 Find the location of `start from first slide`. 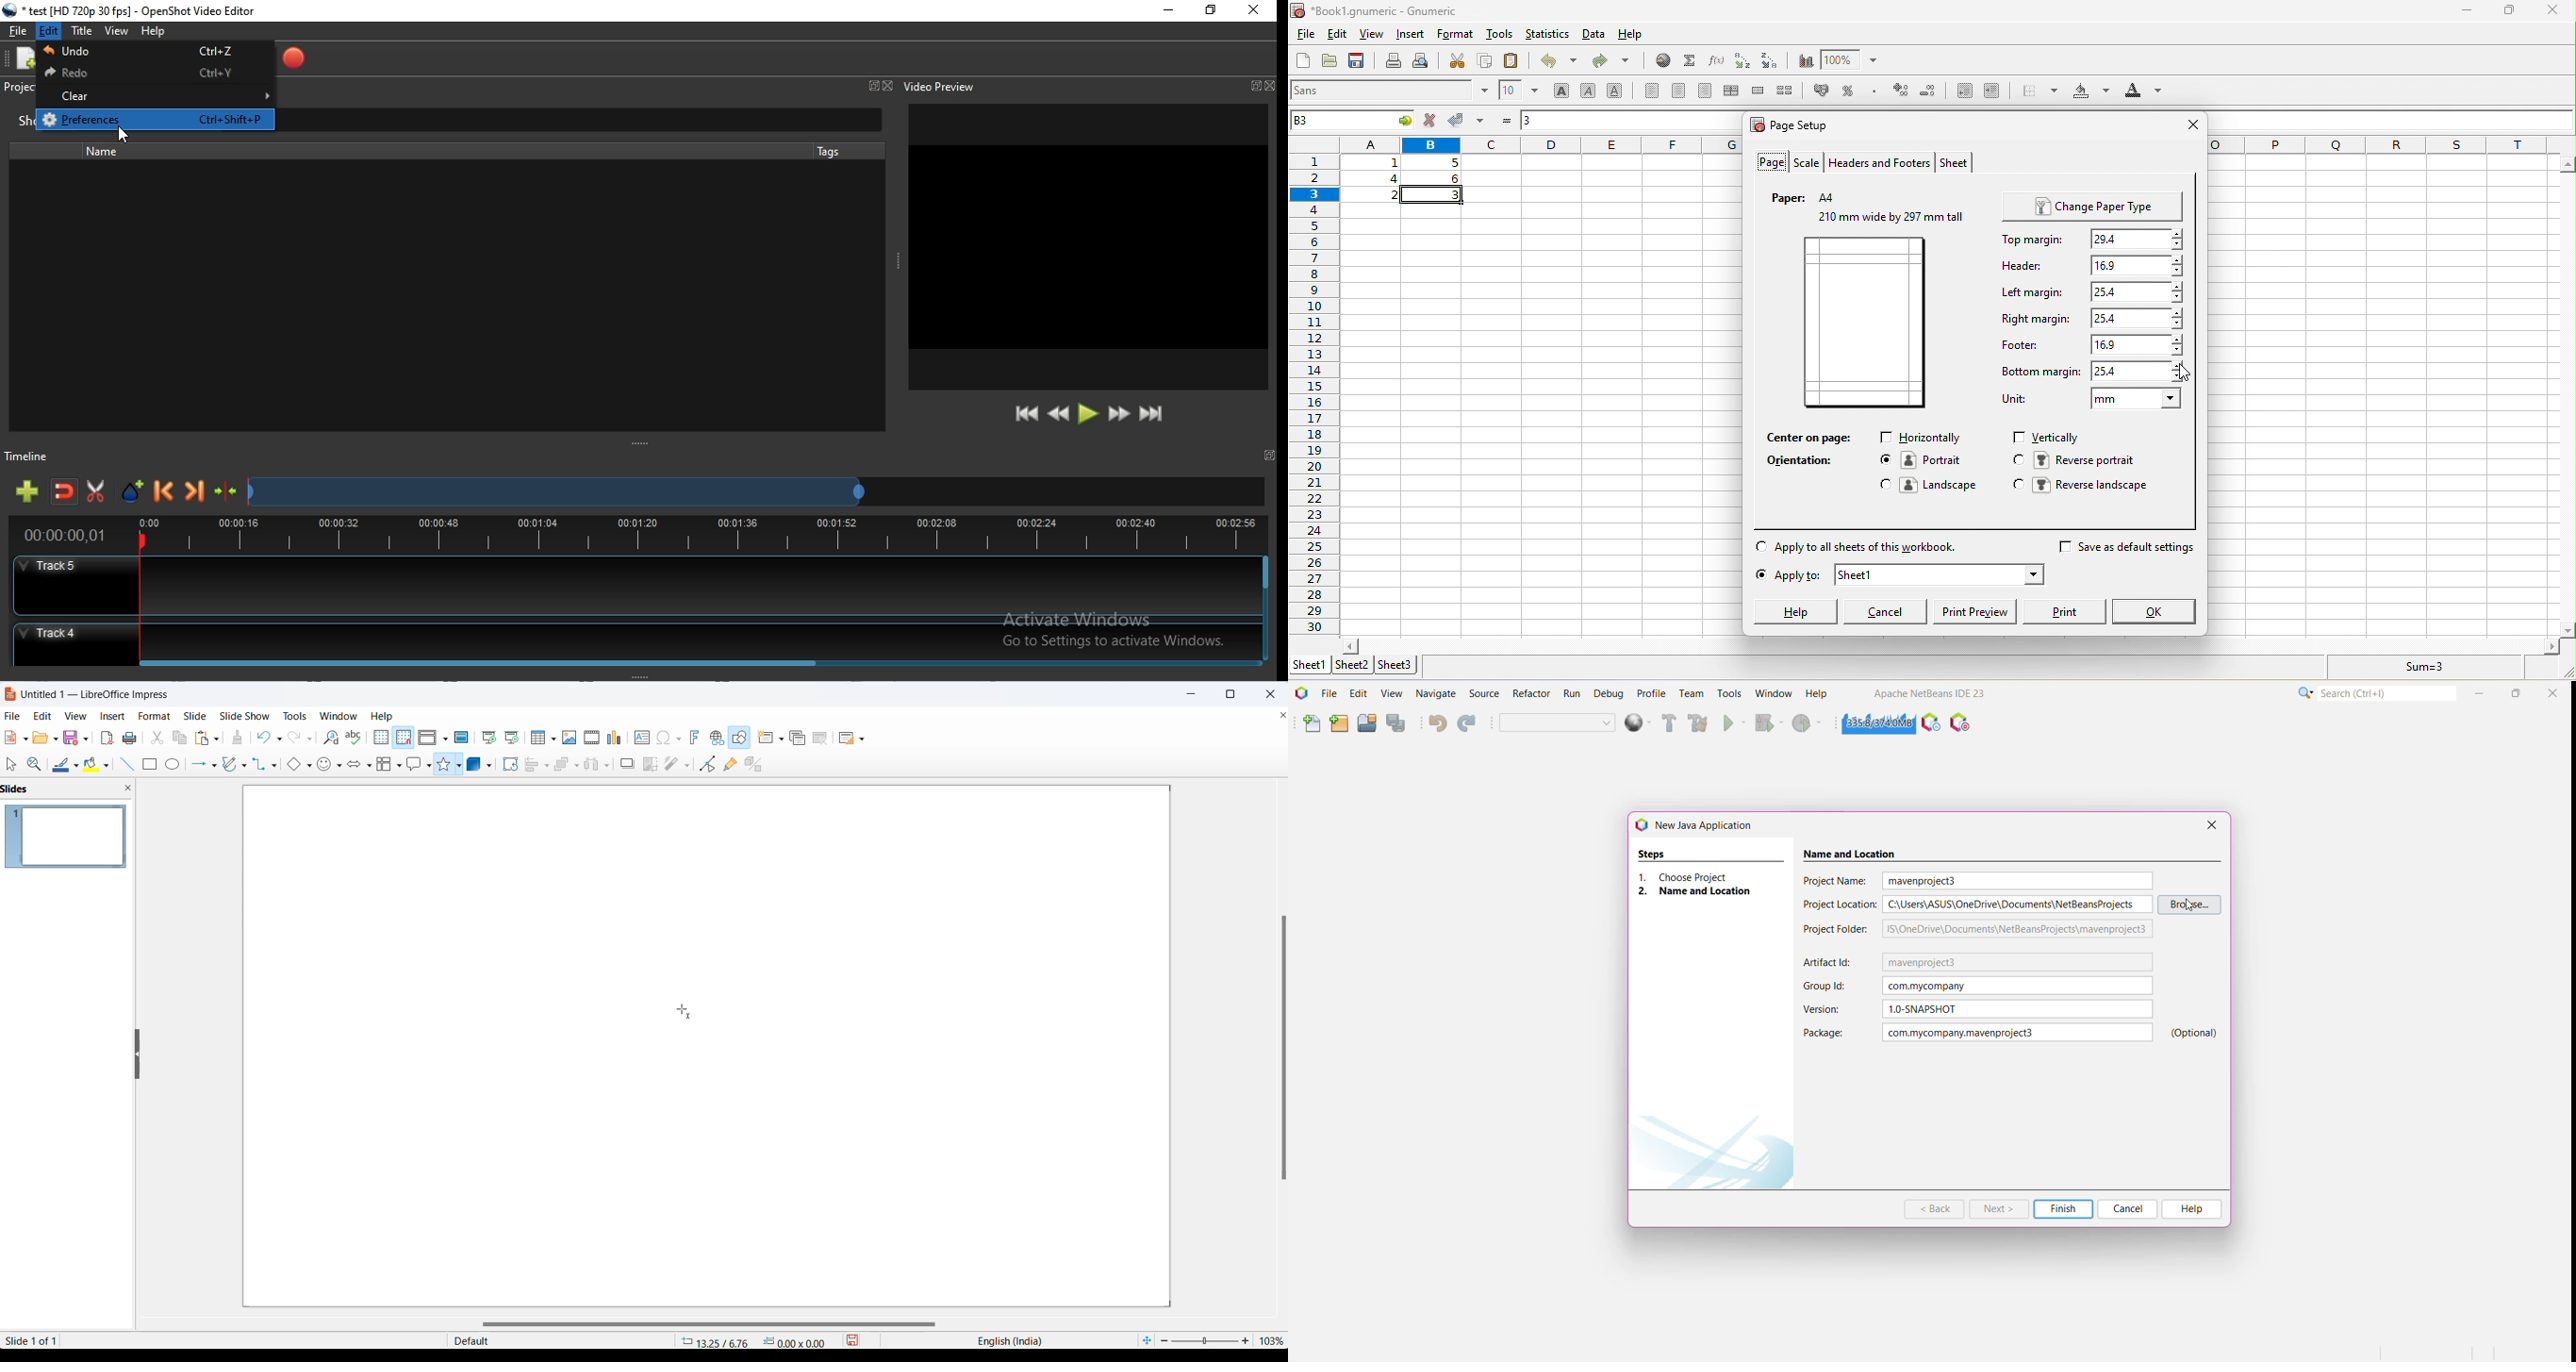

start from first slide is located at coordinates (485, 736).